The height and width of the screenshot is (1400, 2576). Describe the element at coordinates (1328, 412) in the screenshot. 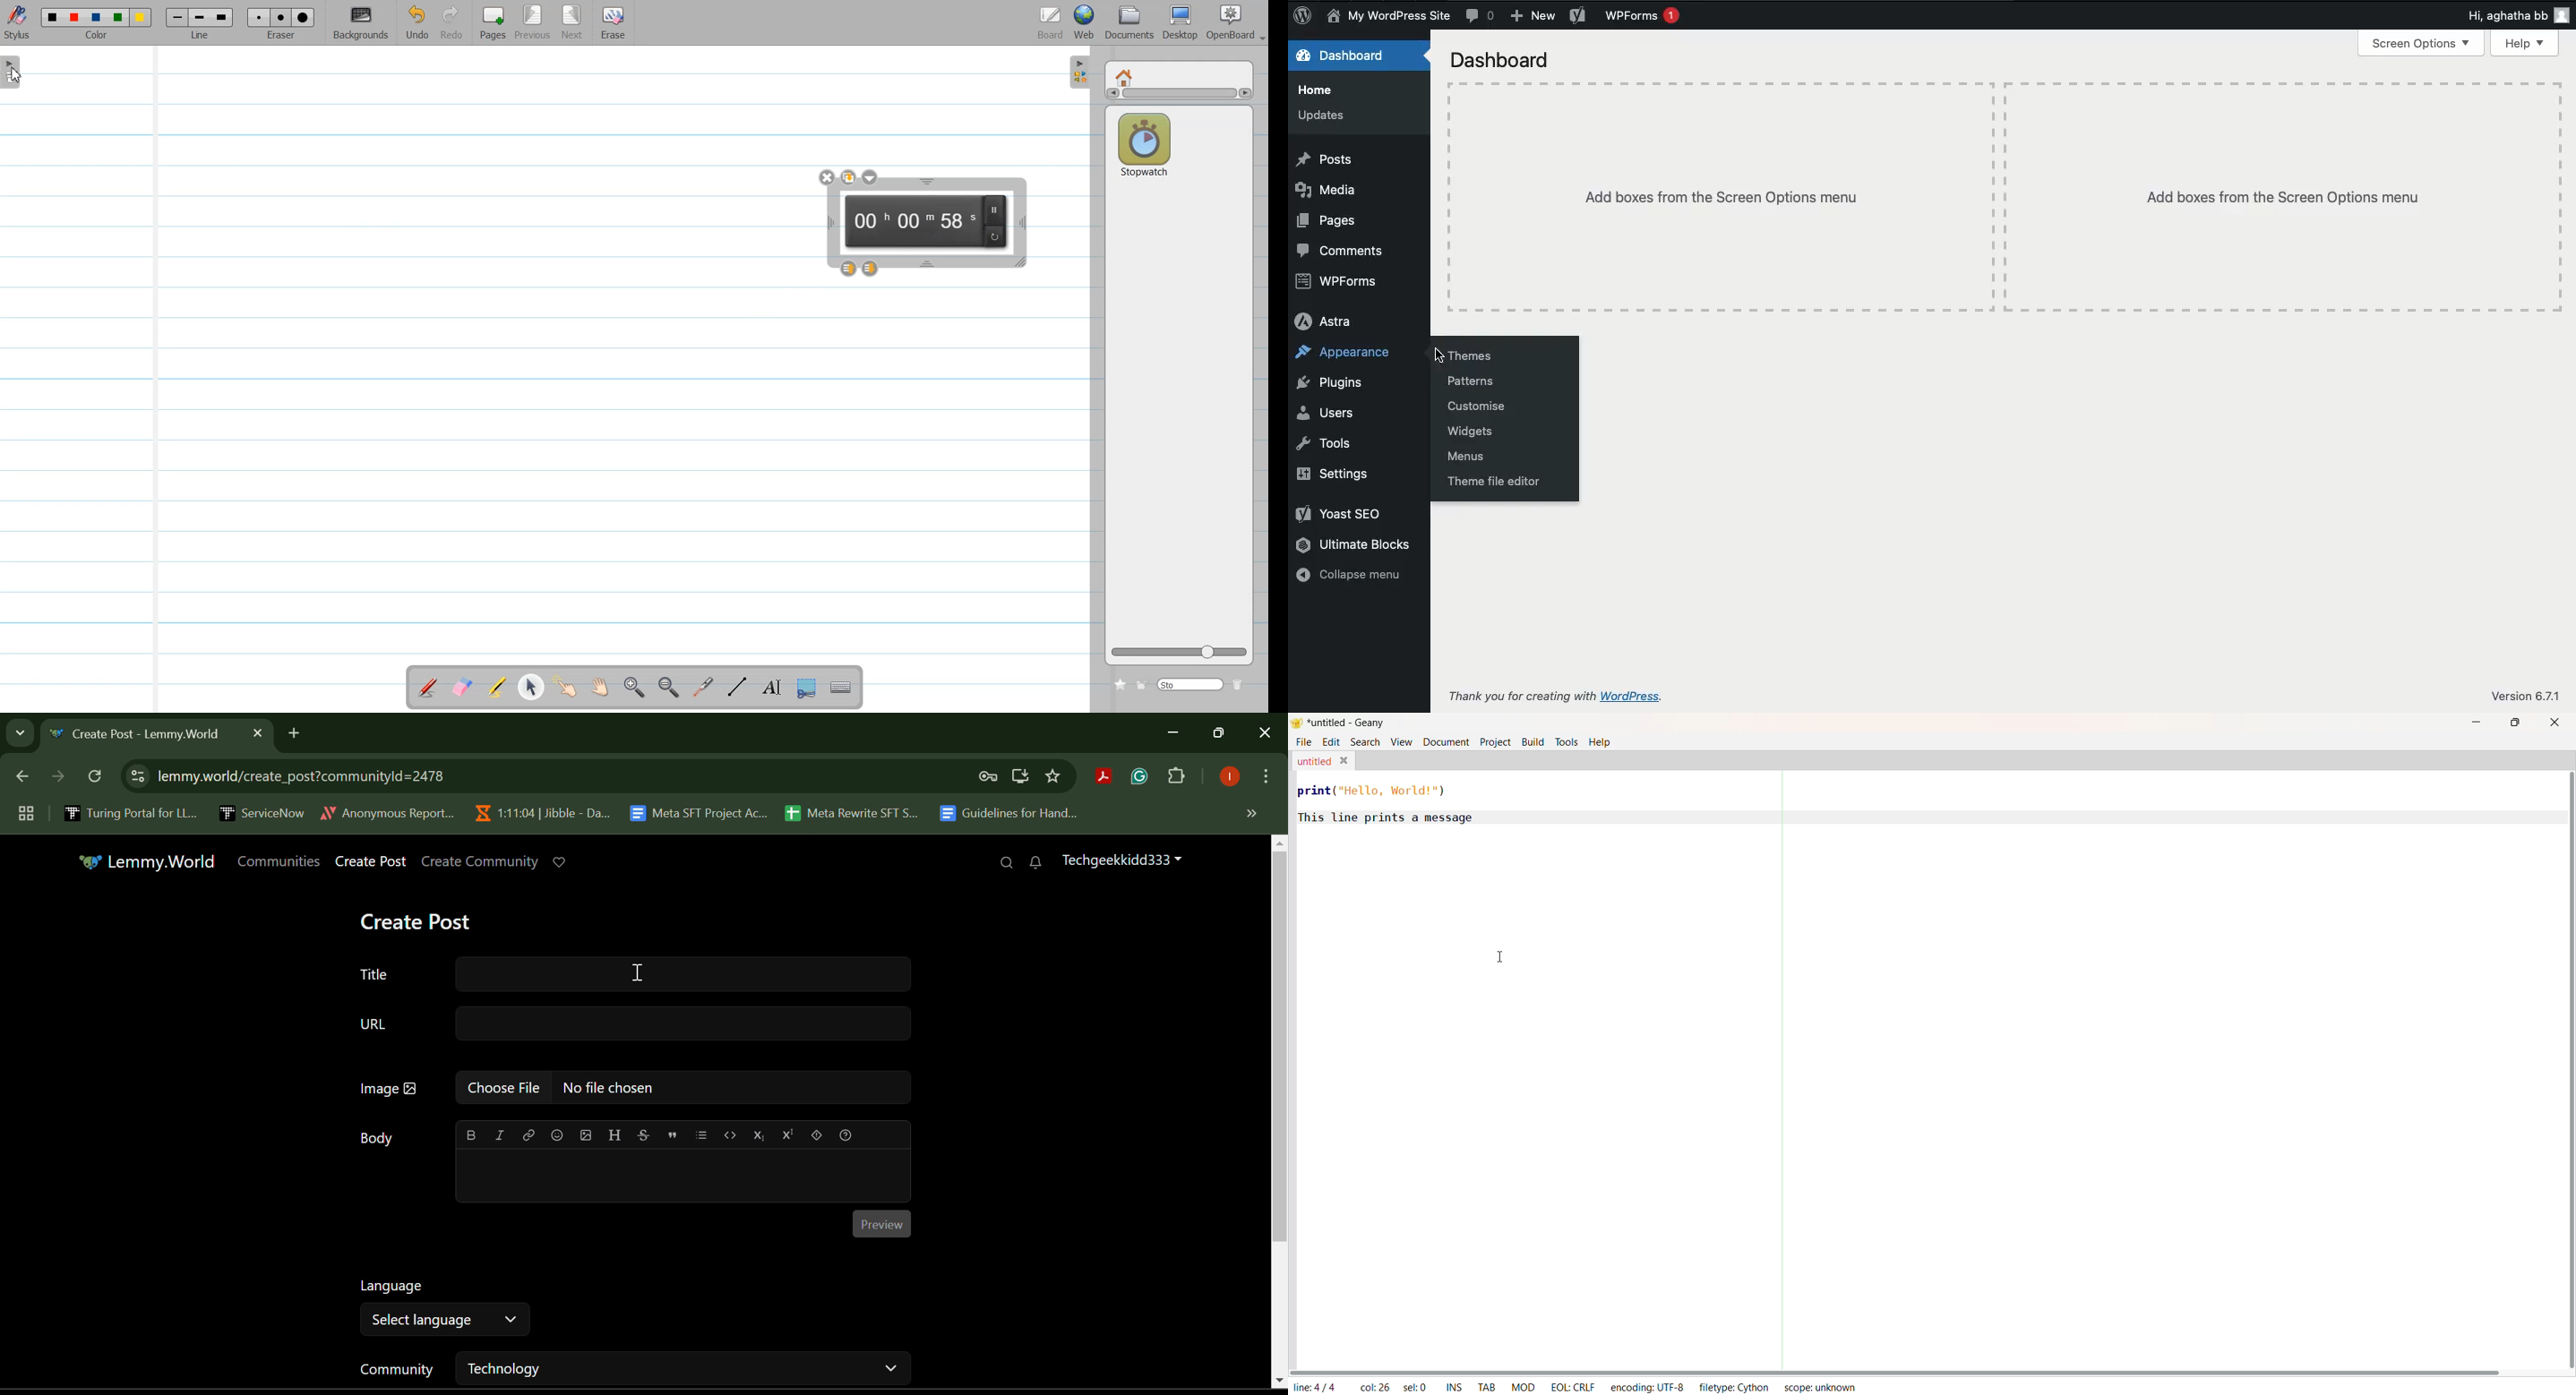

I see `Users` at that location.